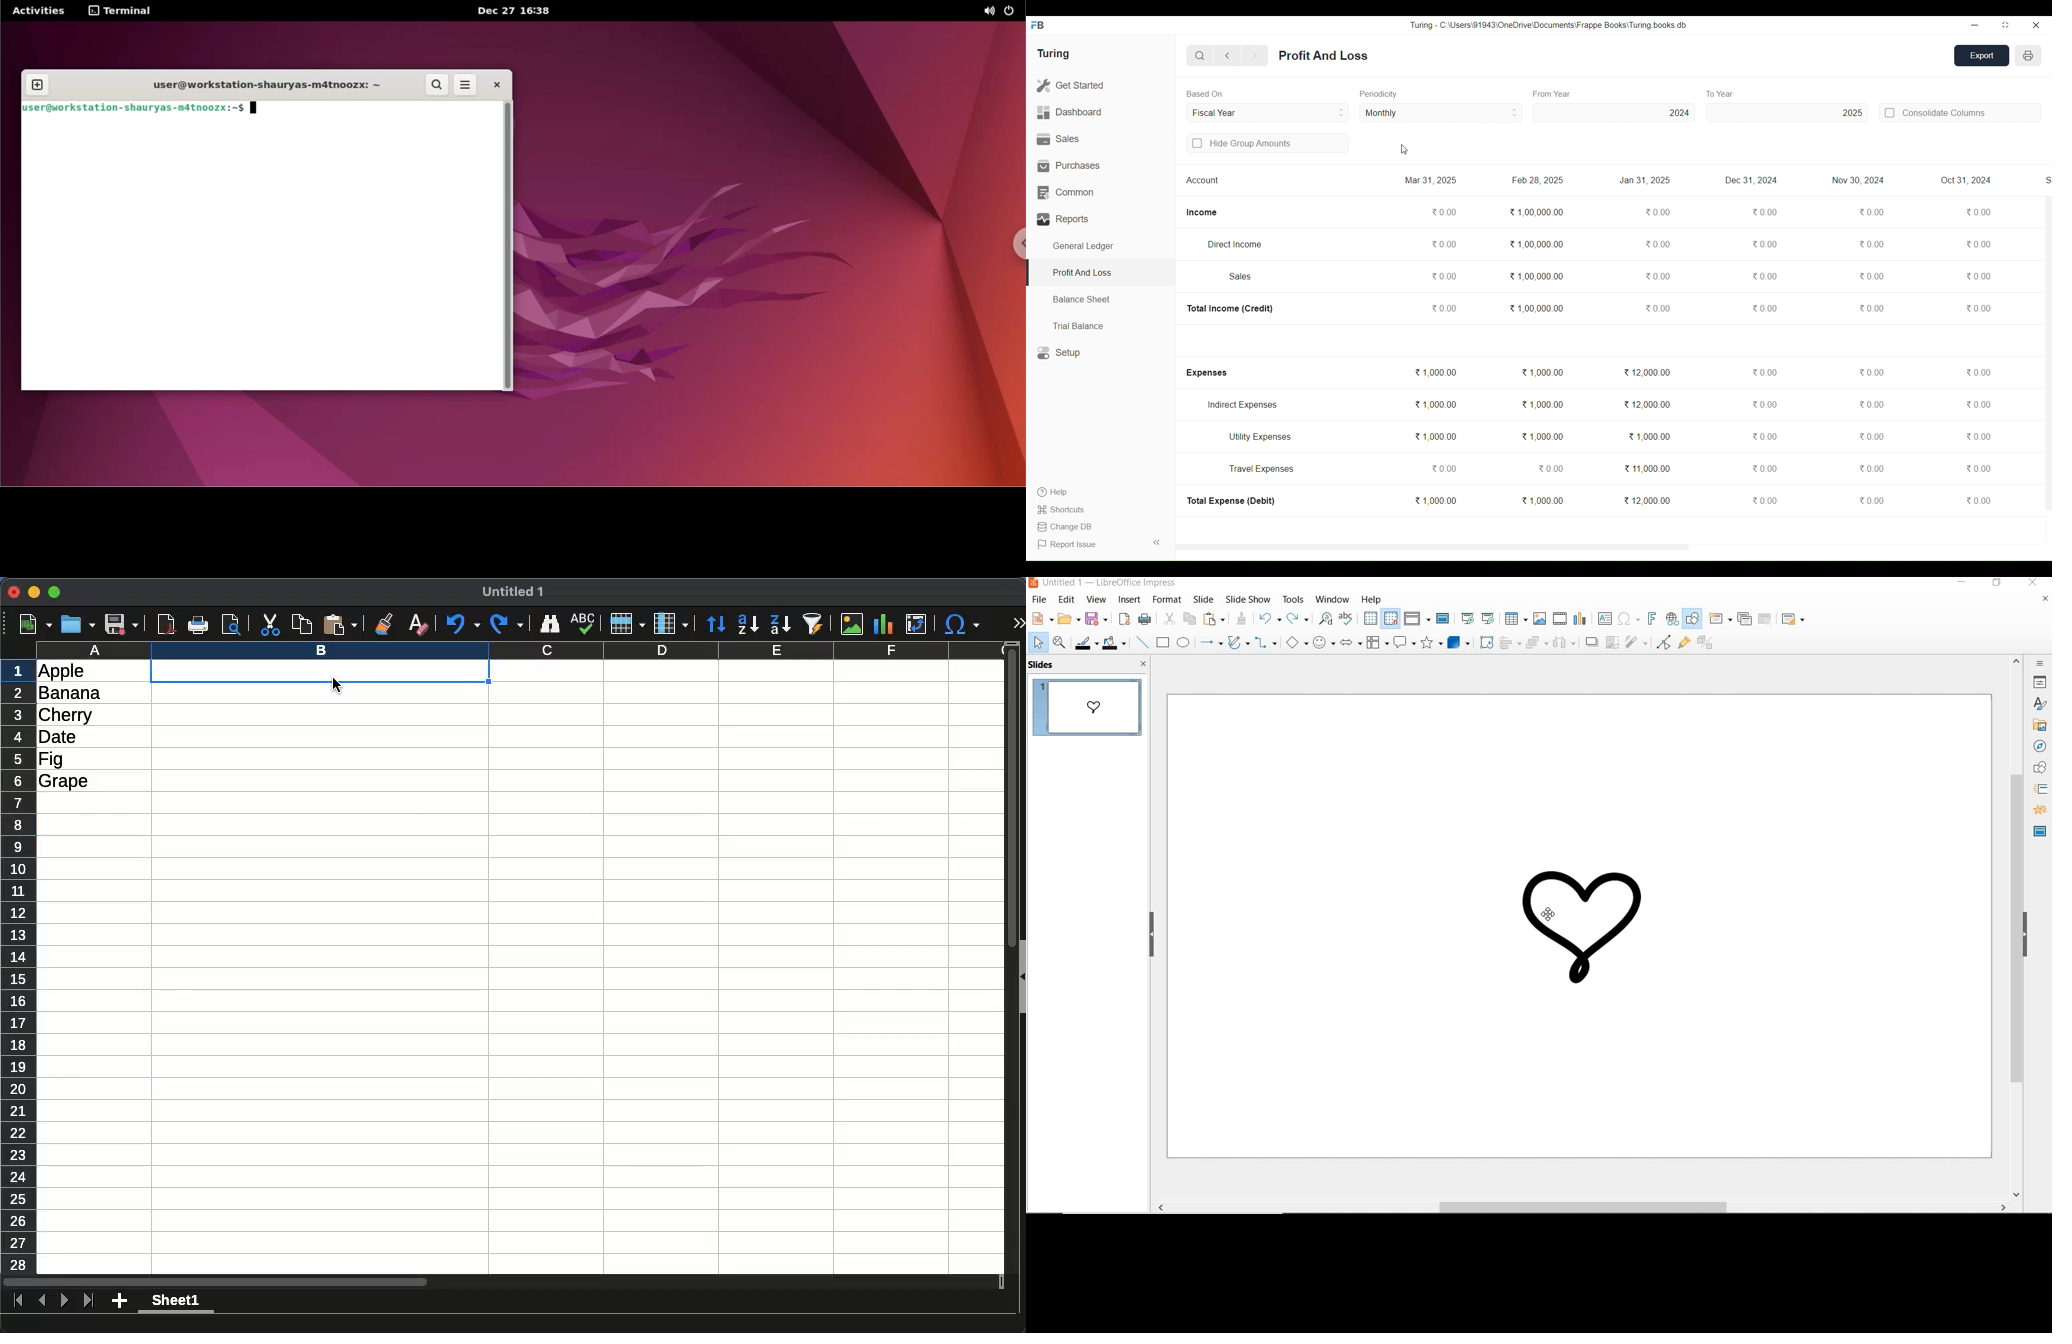  I want to click on Oct 31, 2024, so click(1965, 180).